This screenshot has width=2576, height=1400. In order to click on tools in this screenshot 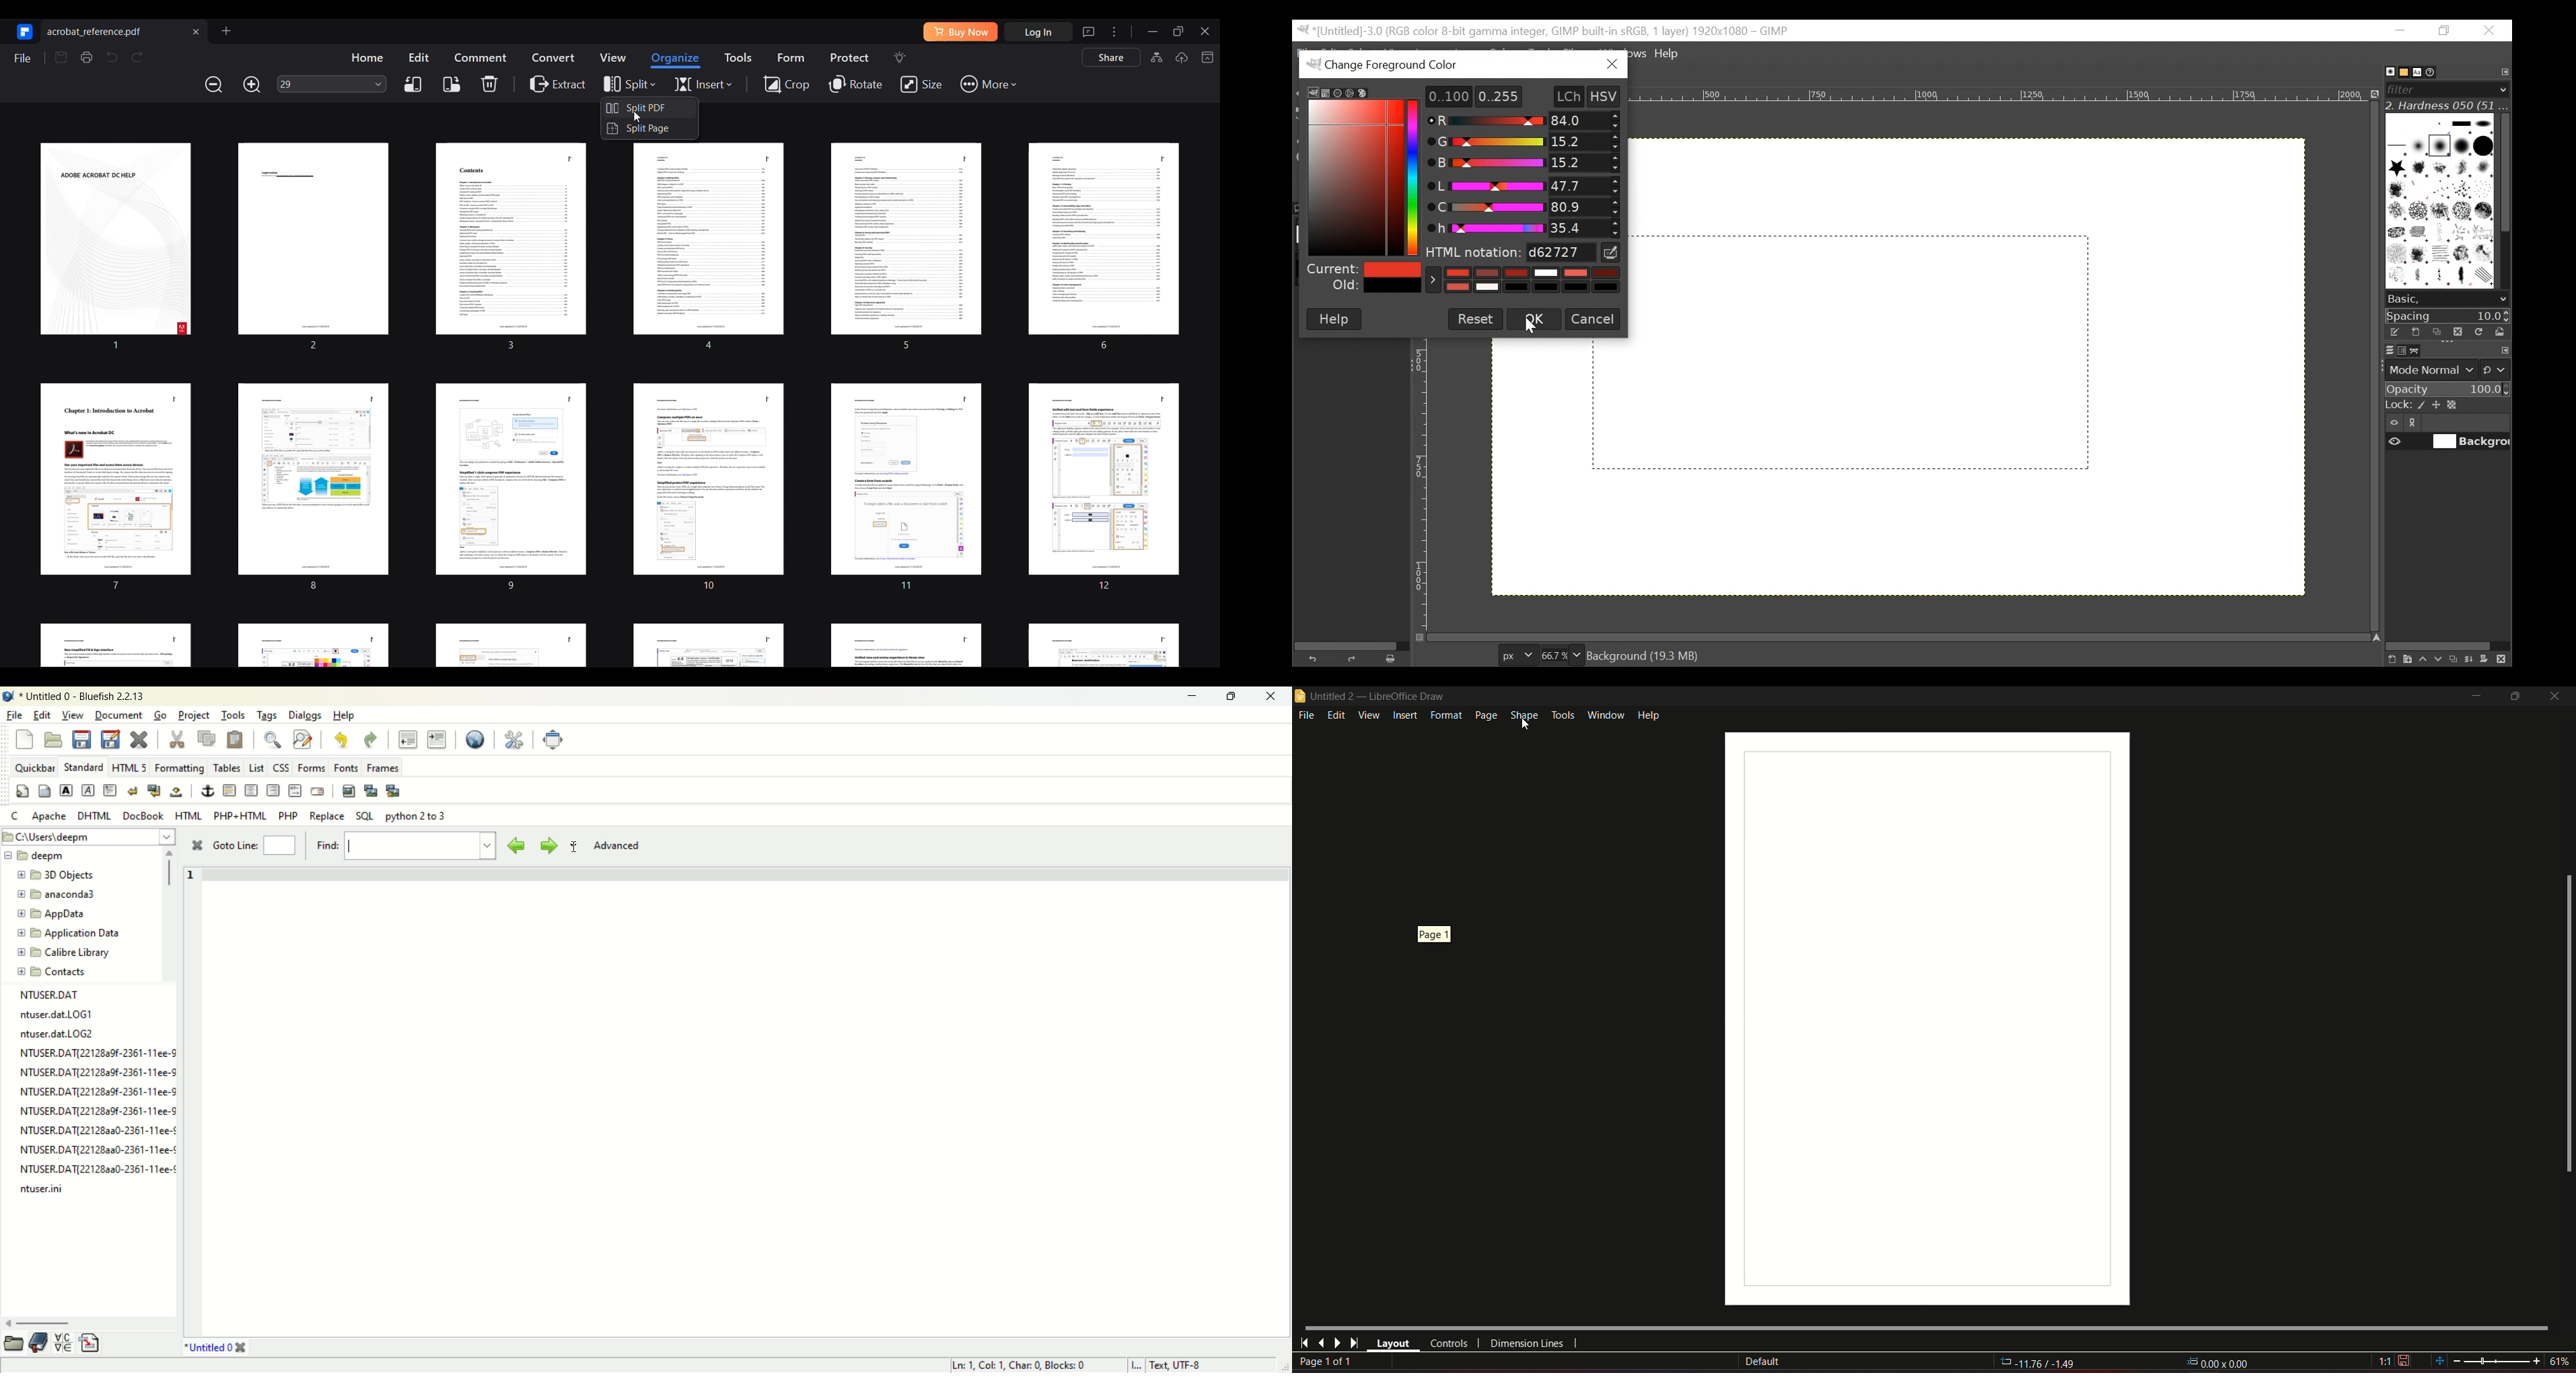, I will do `click(1562, 715)`.